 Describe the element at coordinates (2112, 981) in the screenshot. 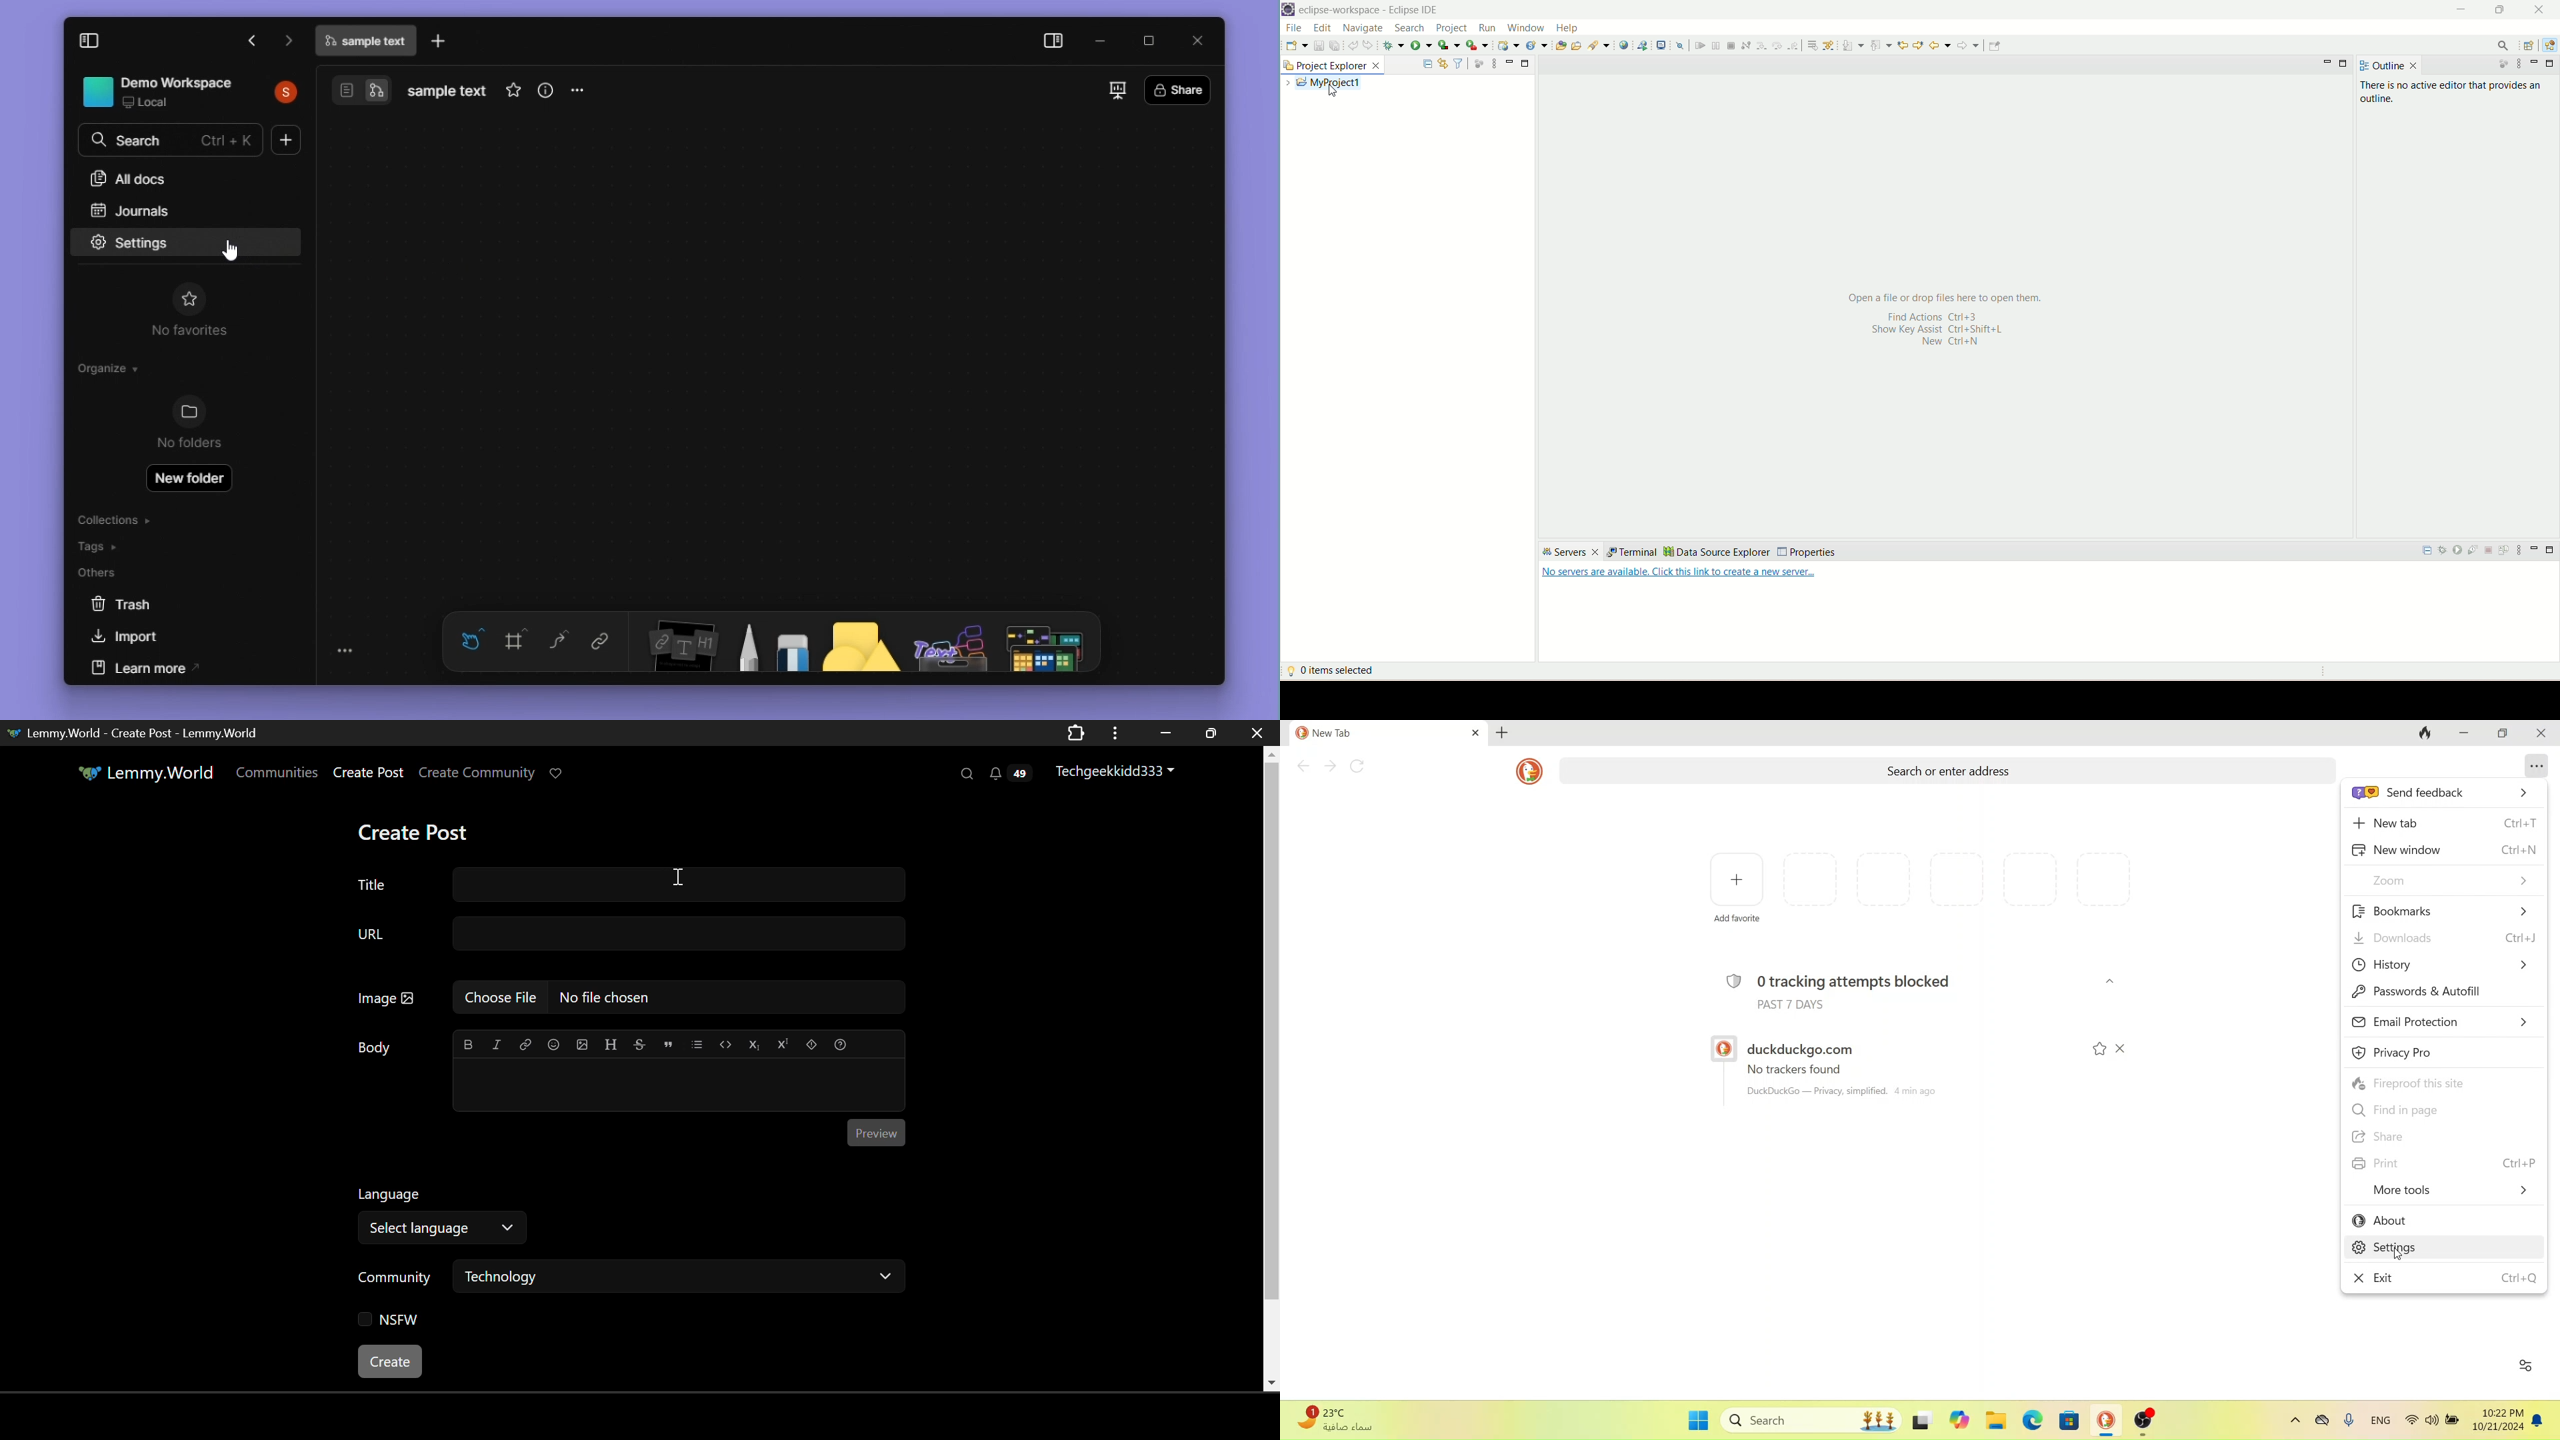

I see `close` at that location.